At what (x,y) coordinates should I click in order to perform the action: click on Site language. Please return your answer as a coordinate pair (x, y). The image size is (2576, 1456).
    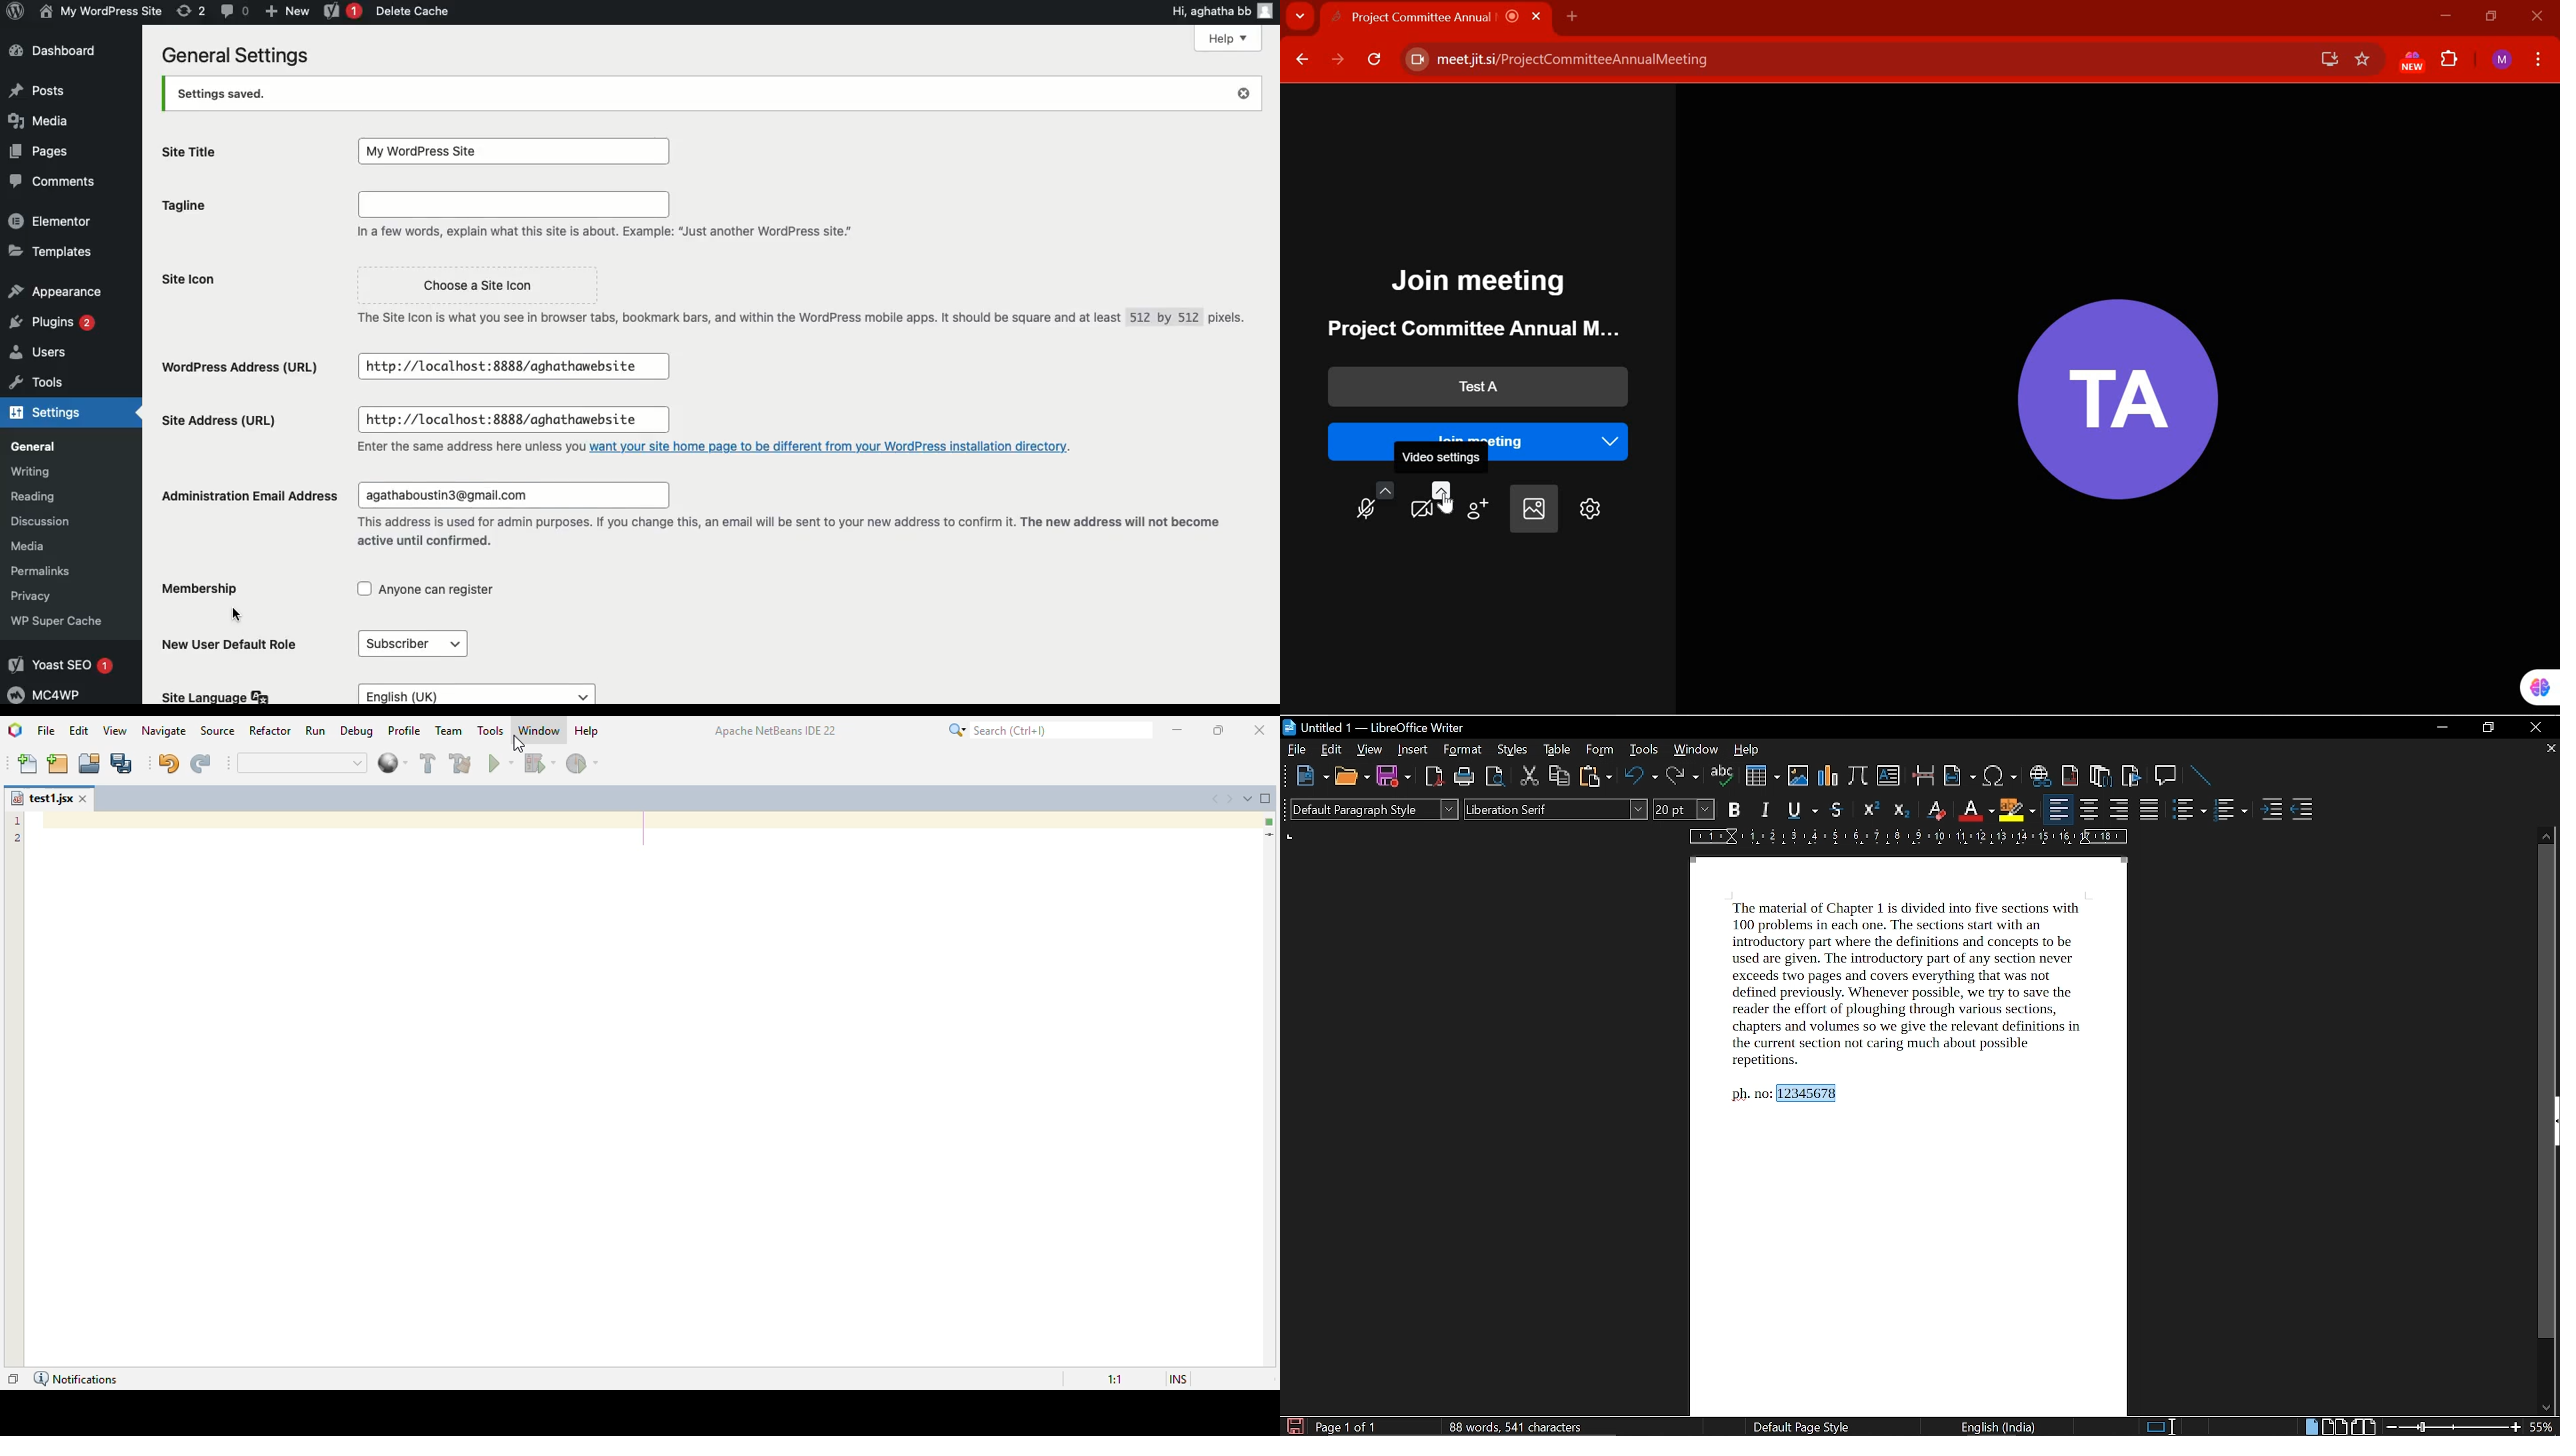
    Looking at the image, I should click on (216, 696).